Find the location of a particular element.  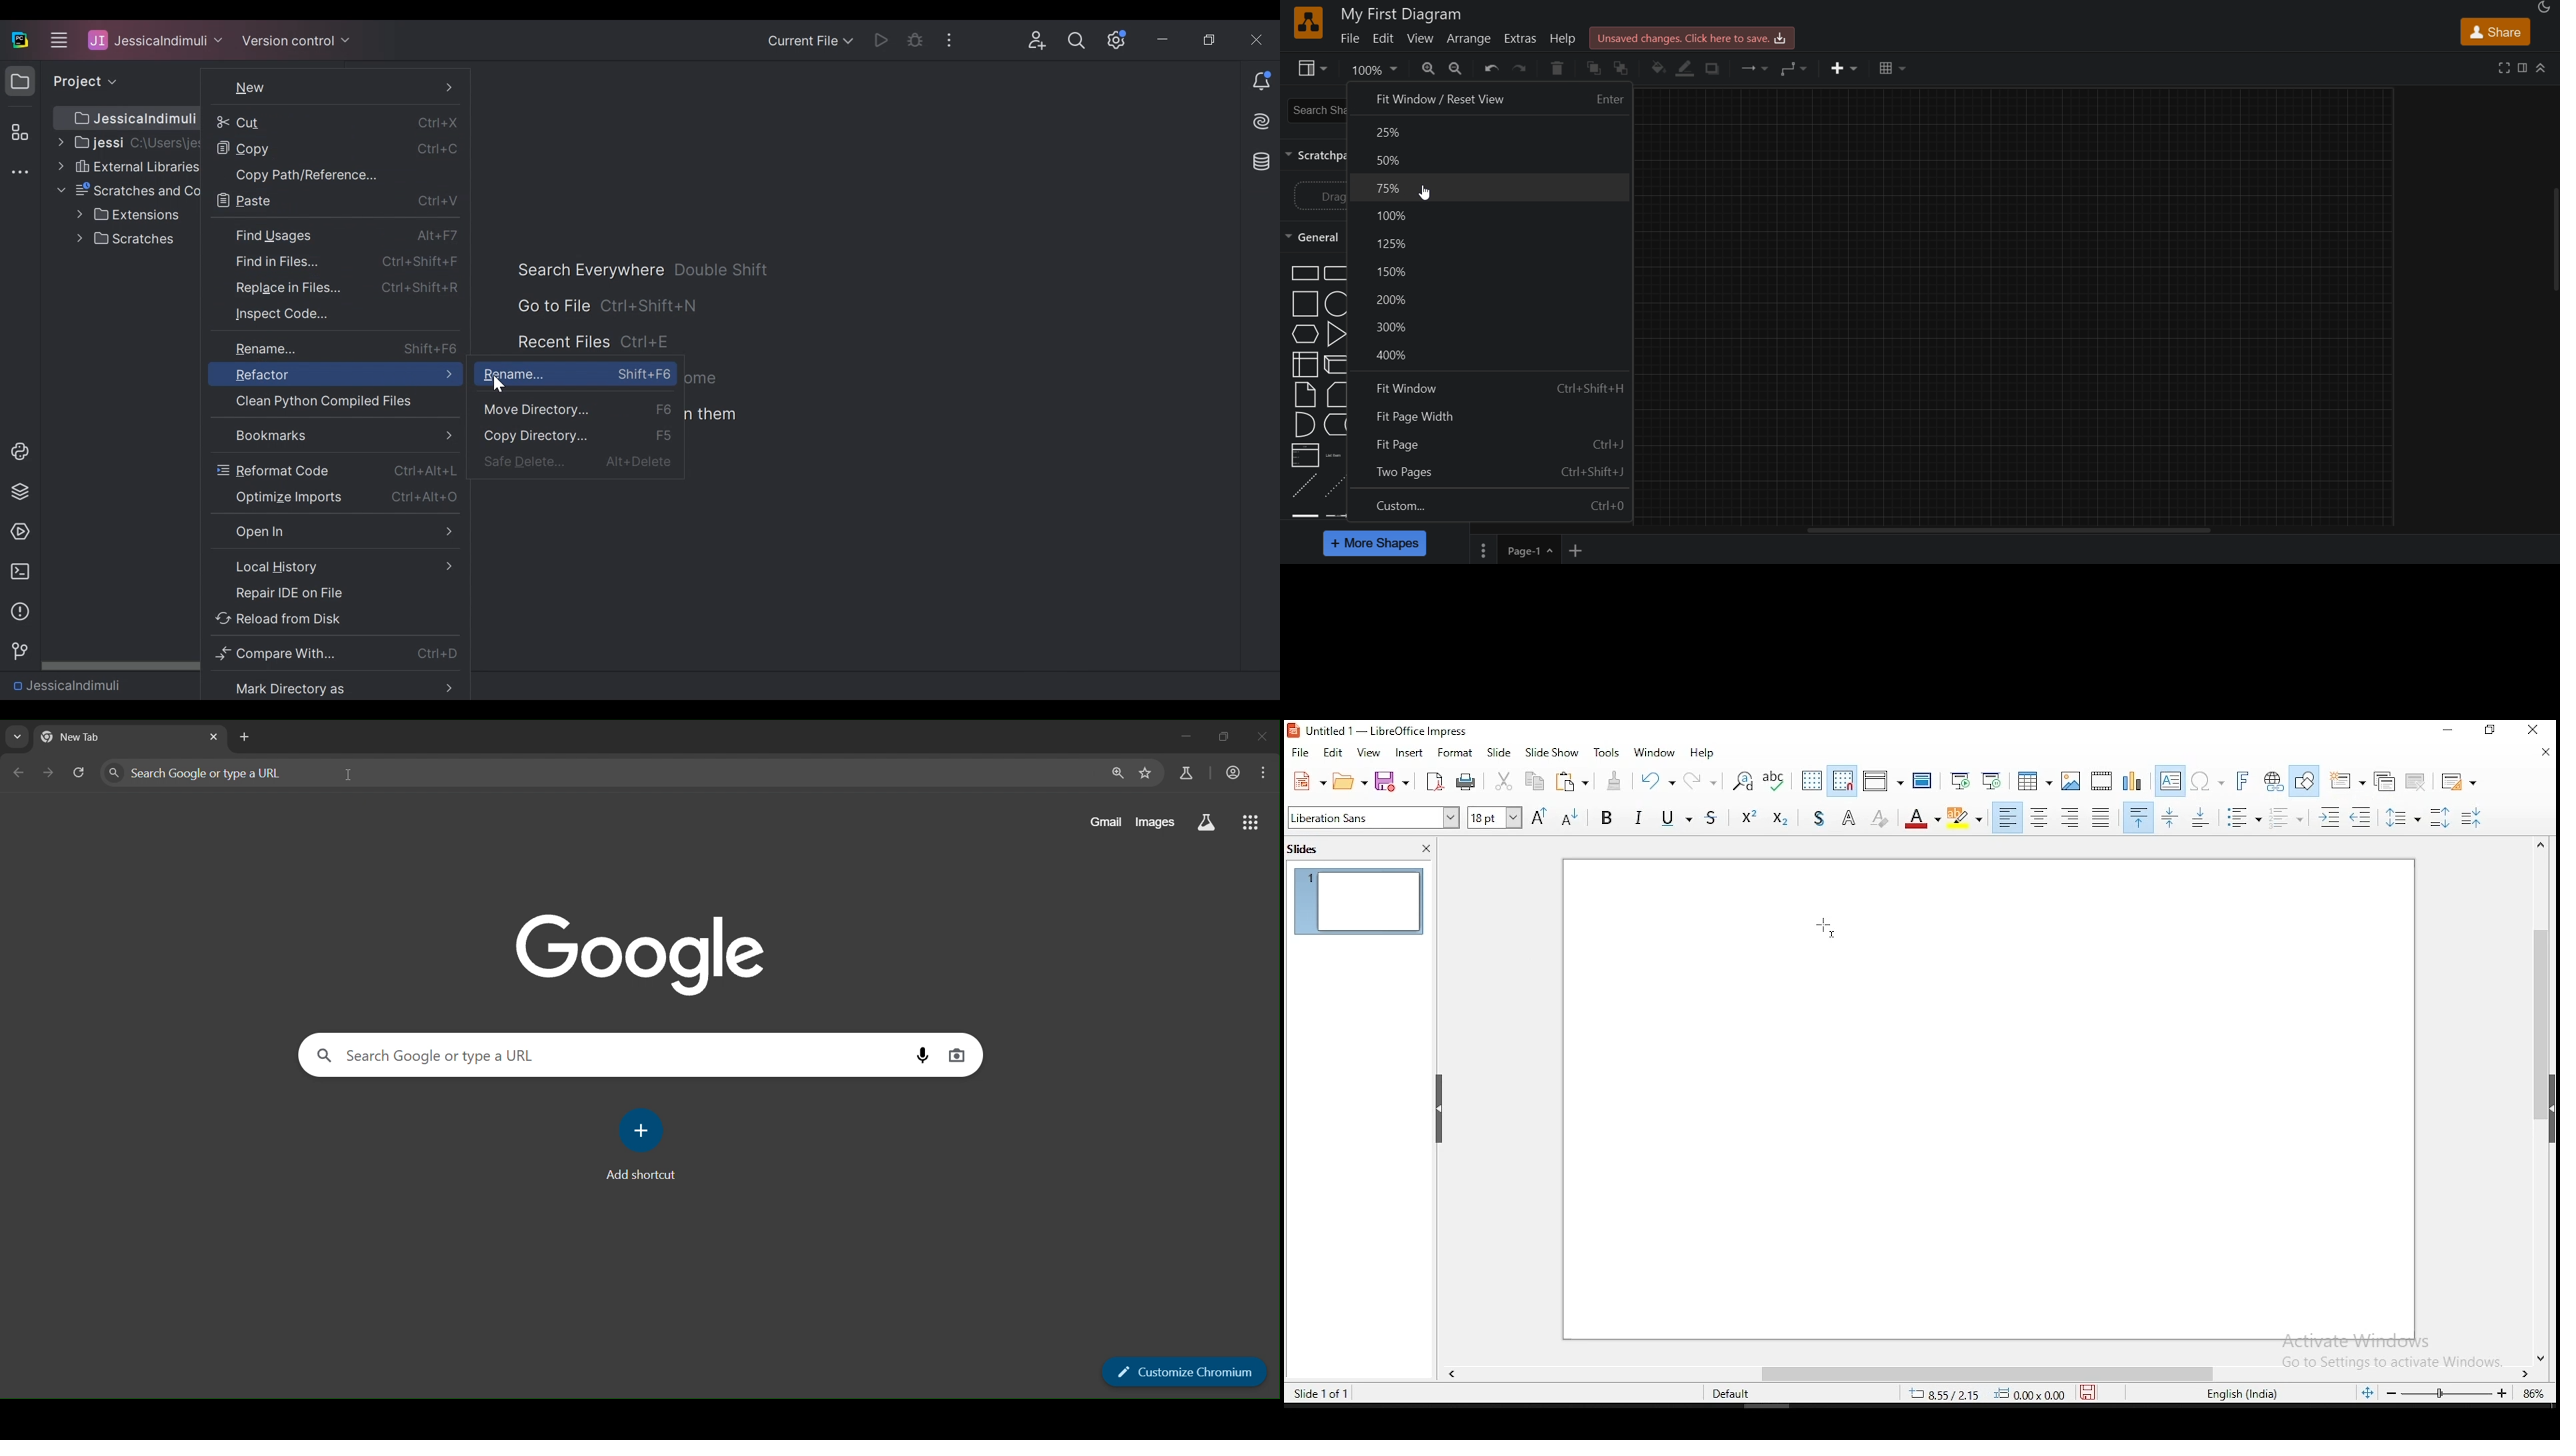

print is located at coordinates (1466, 782).